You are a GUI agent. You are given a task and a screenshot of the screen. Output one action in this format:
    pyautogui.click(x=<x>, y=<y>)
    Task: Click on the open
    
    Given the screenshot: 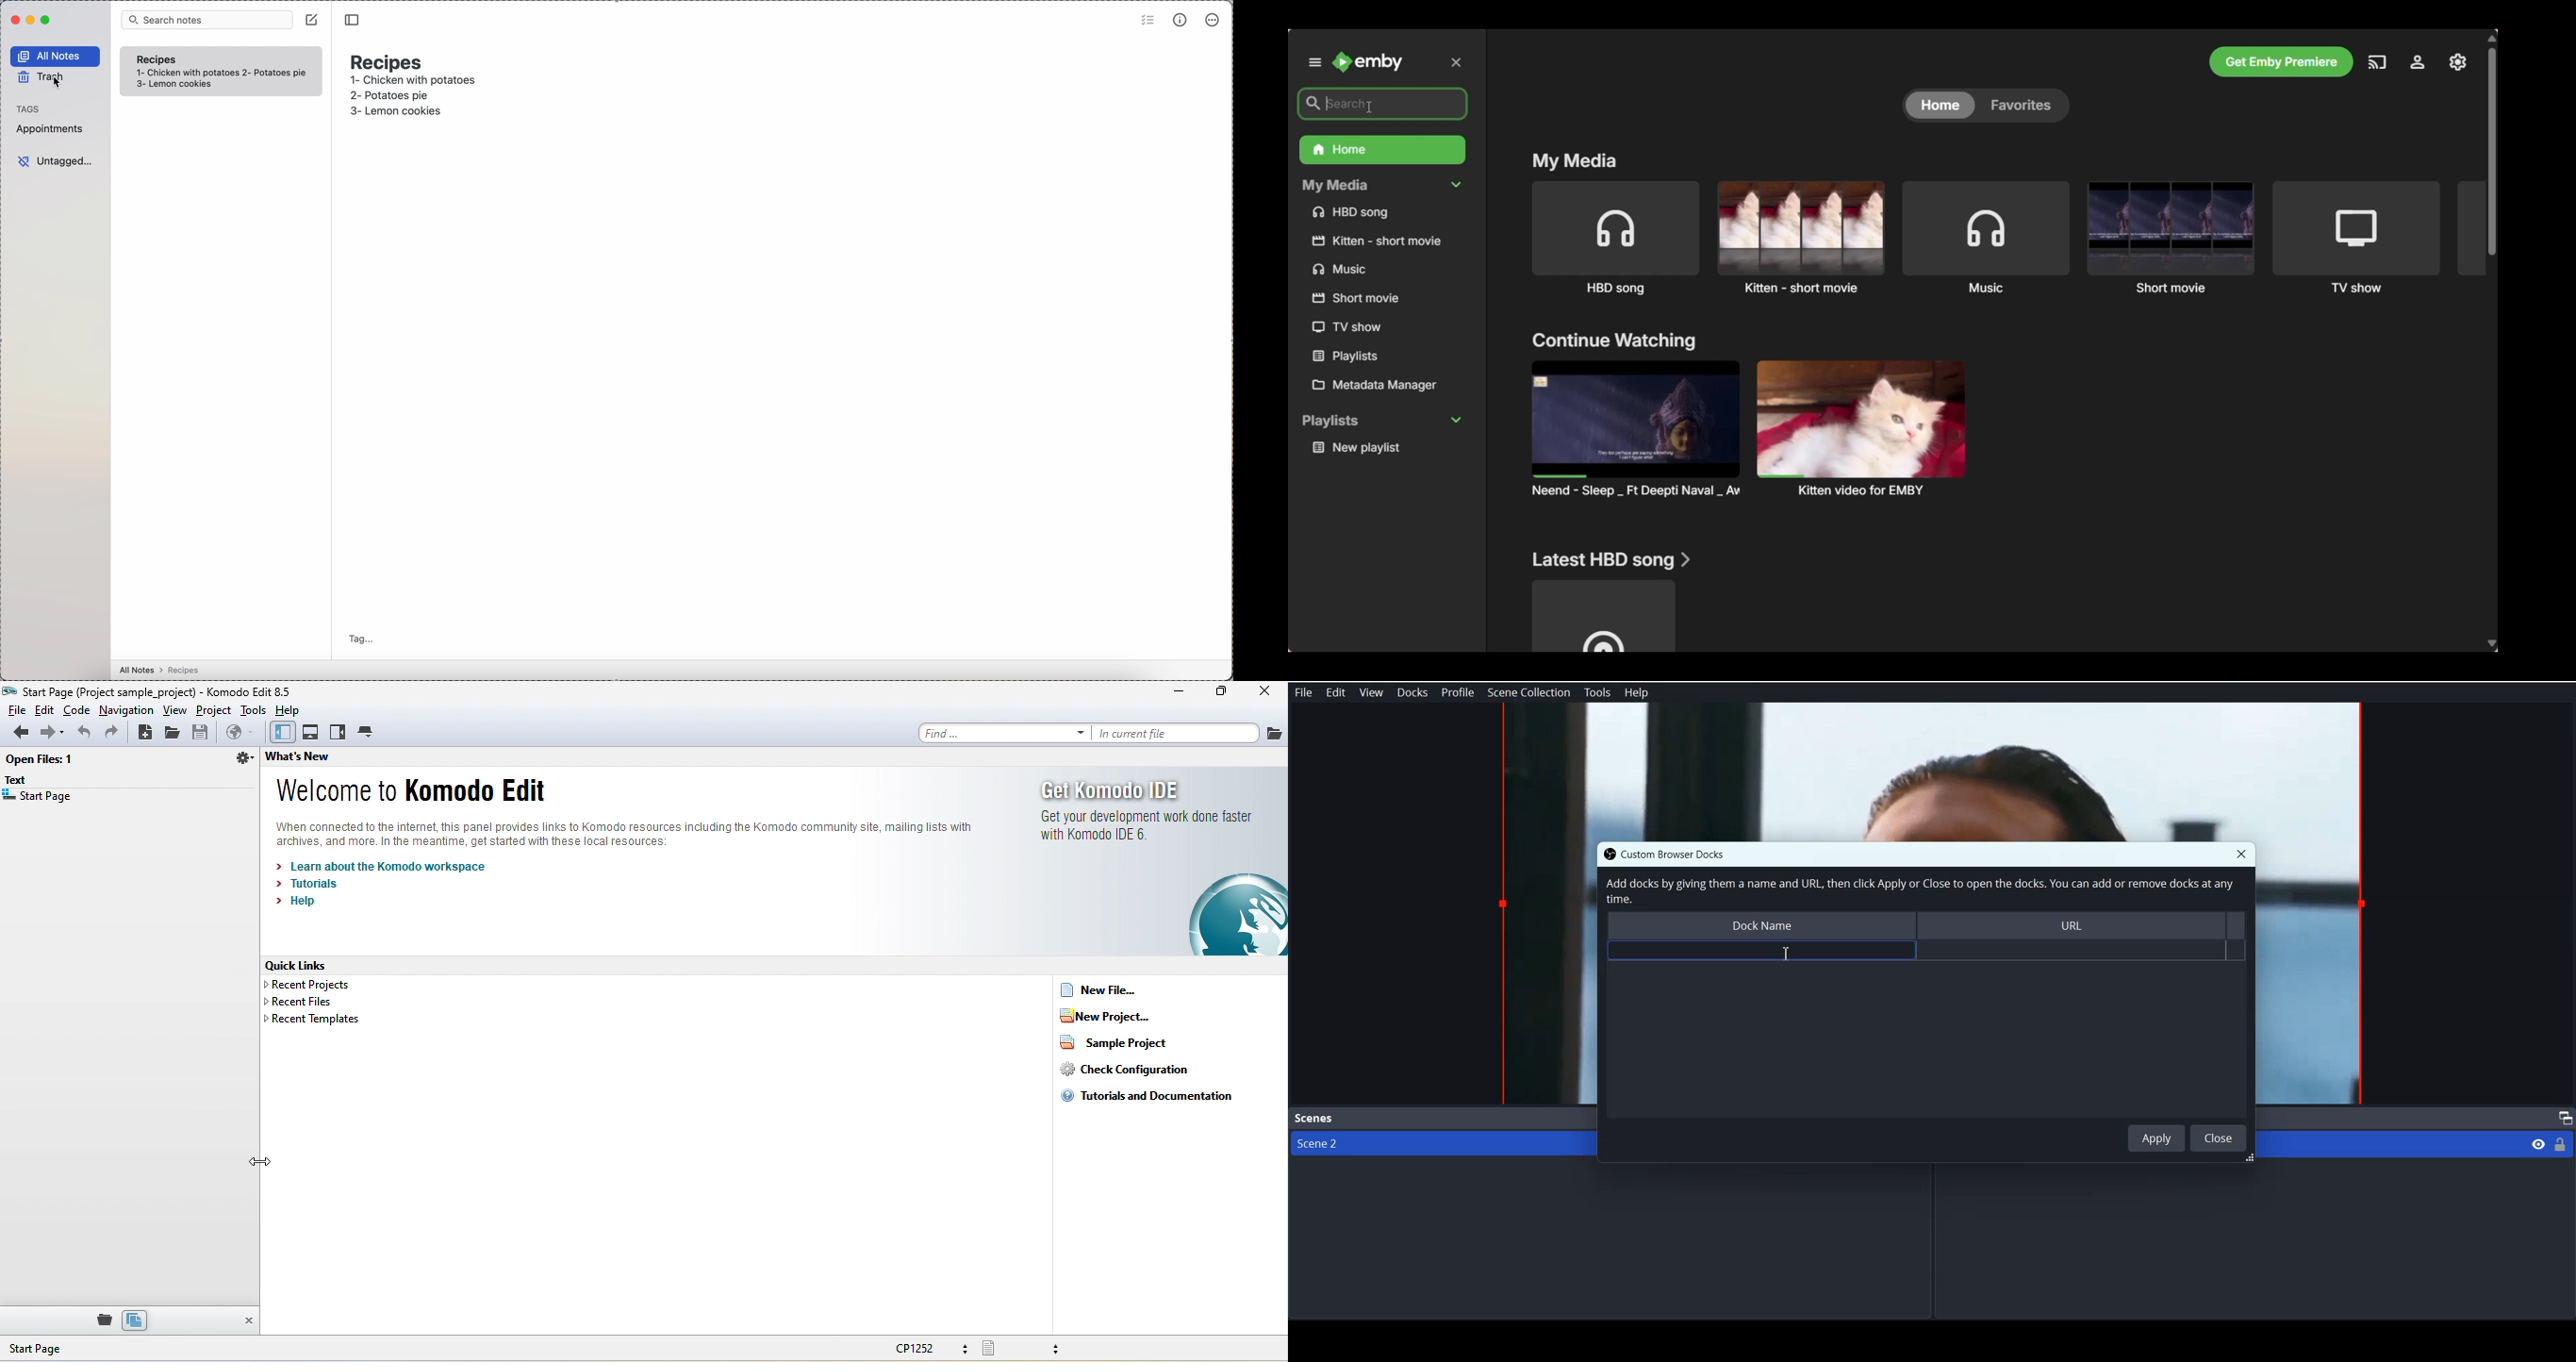 What is the action you would take?
    pyautogui.click(x=175, y=733)
    